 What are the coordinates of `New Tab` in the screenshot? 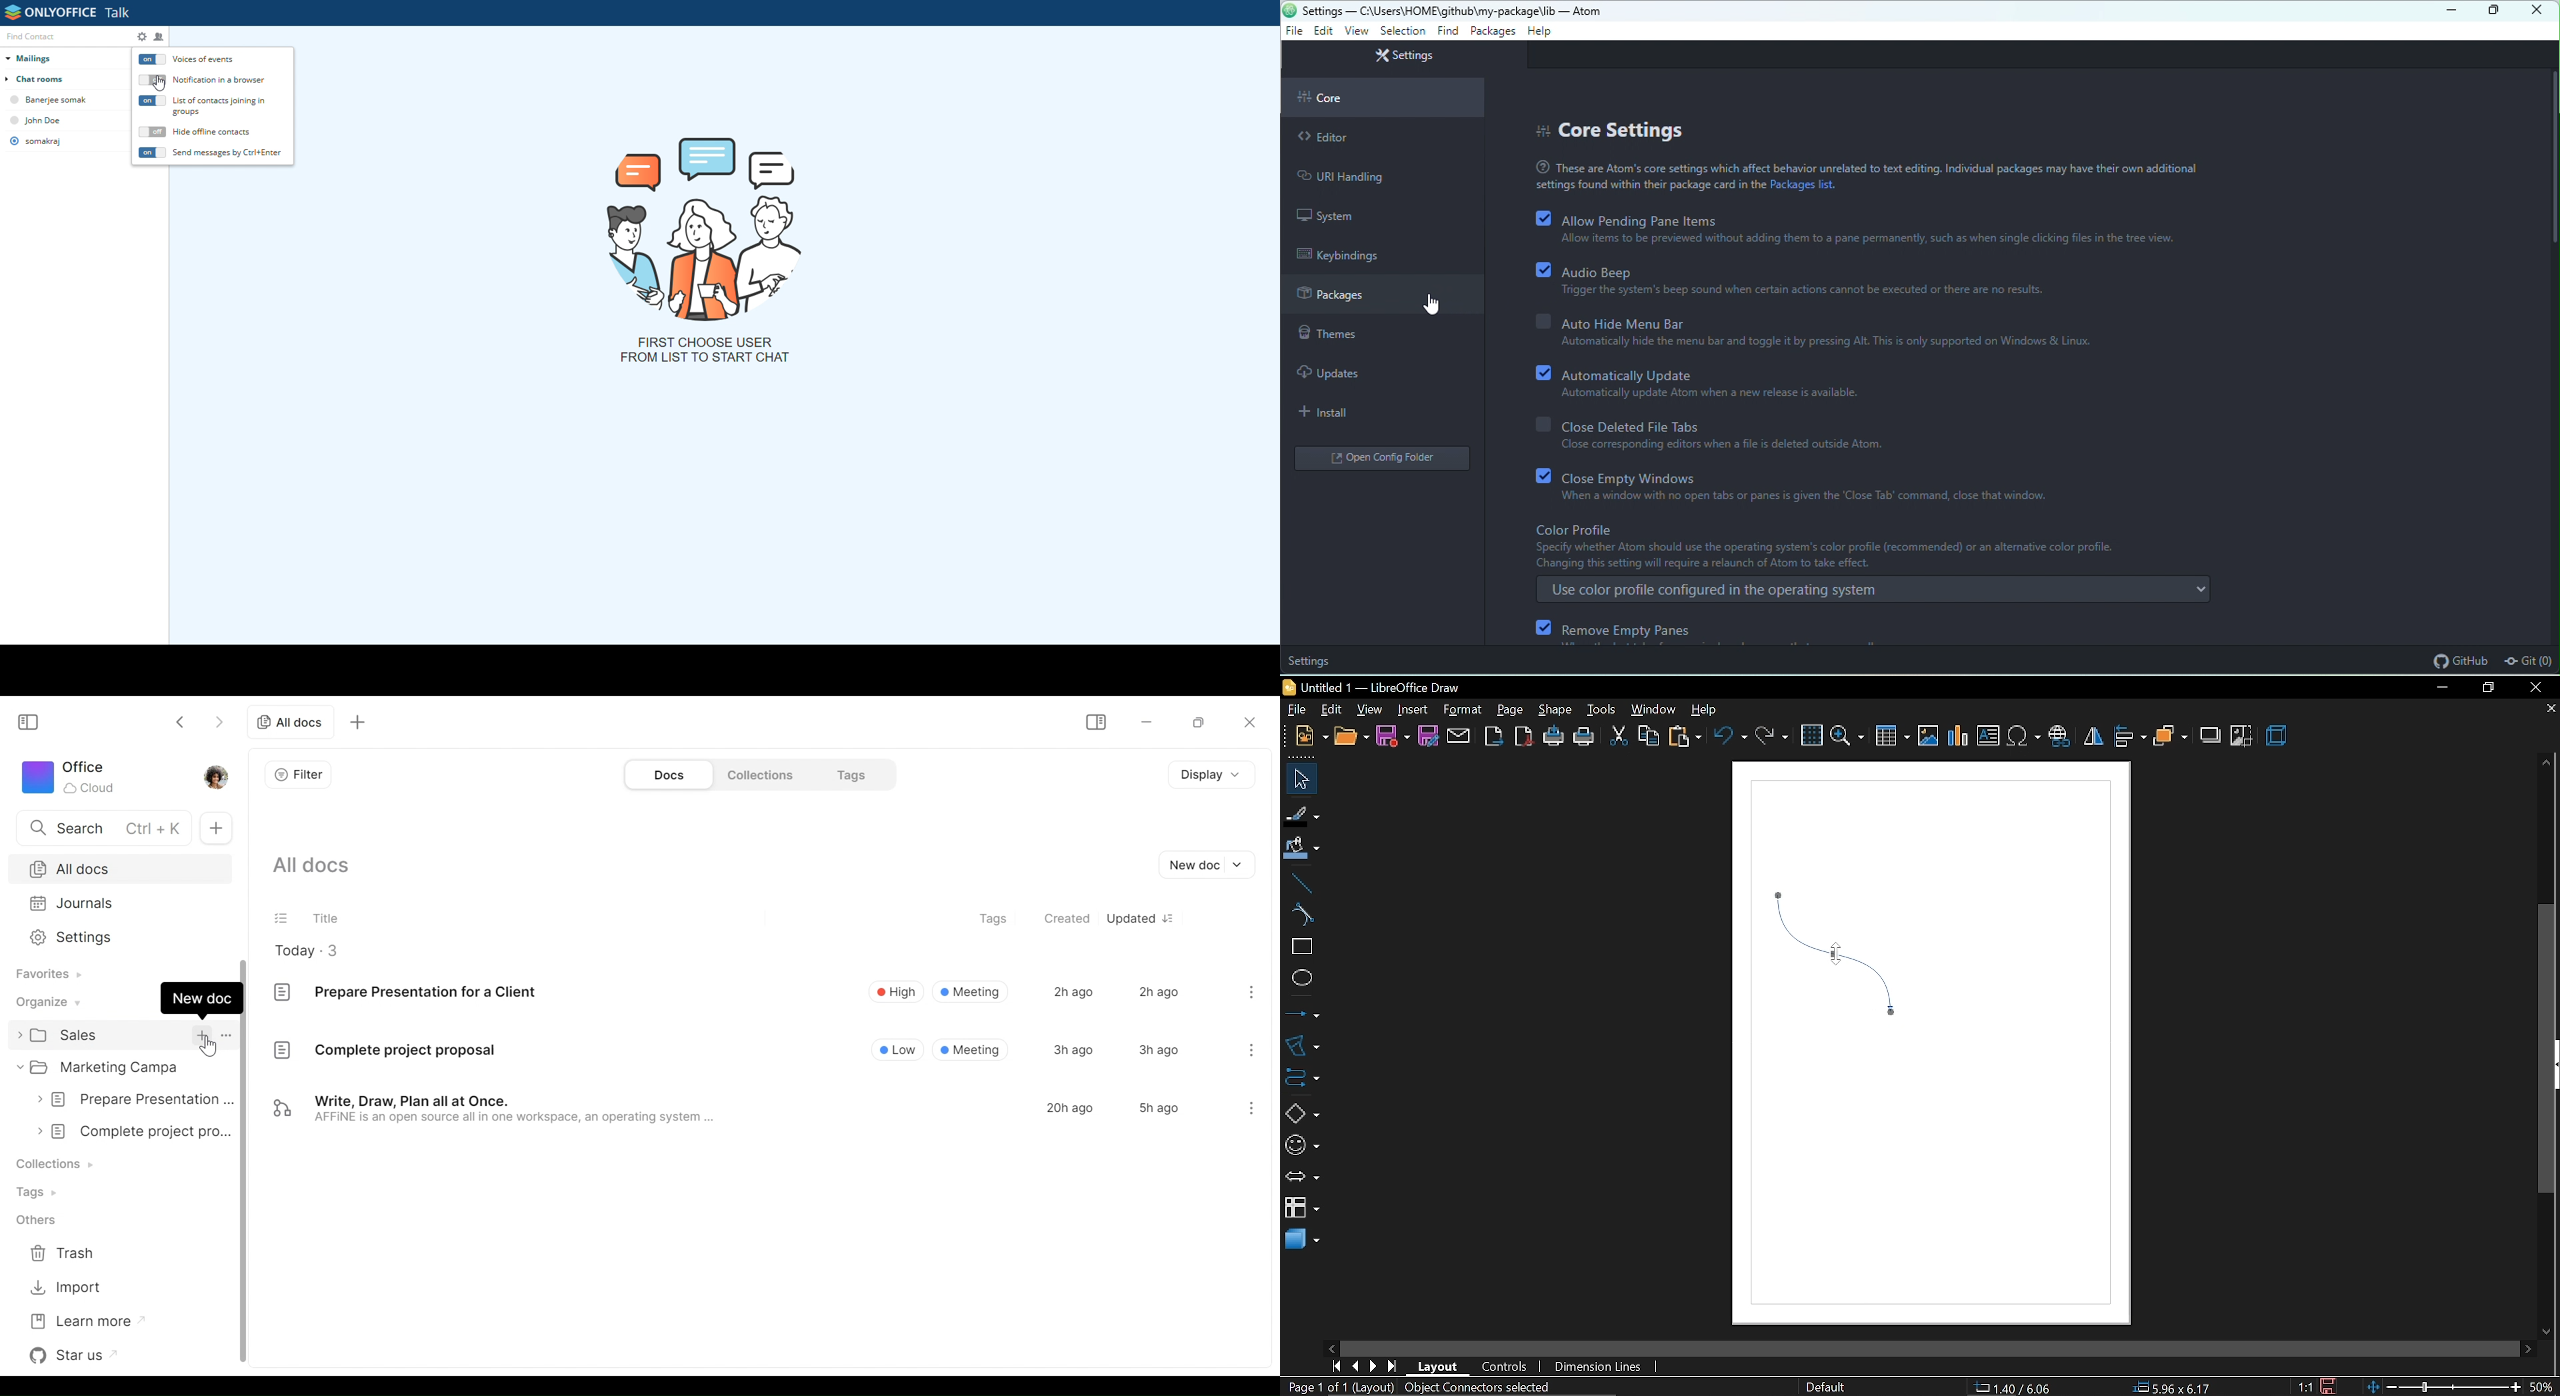 It's located at (217, 829).